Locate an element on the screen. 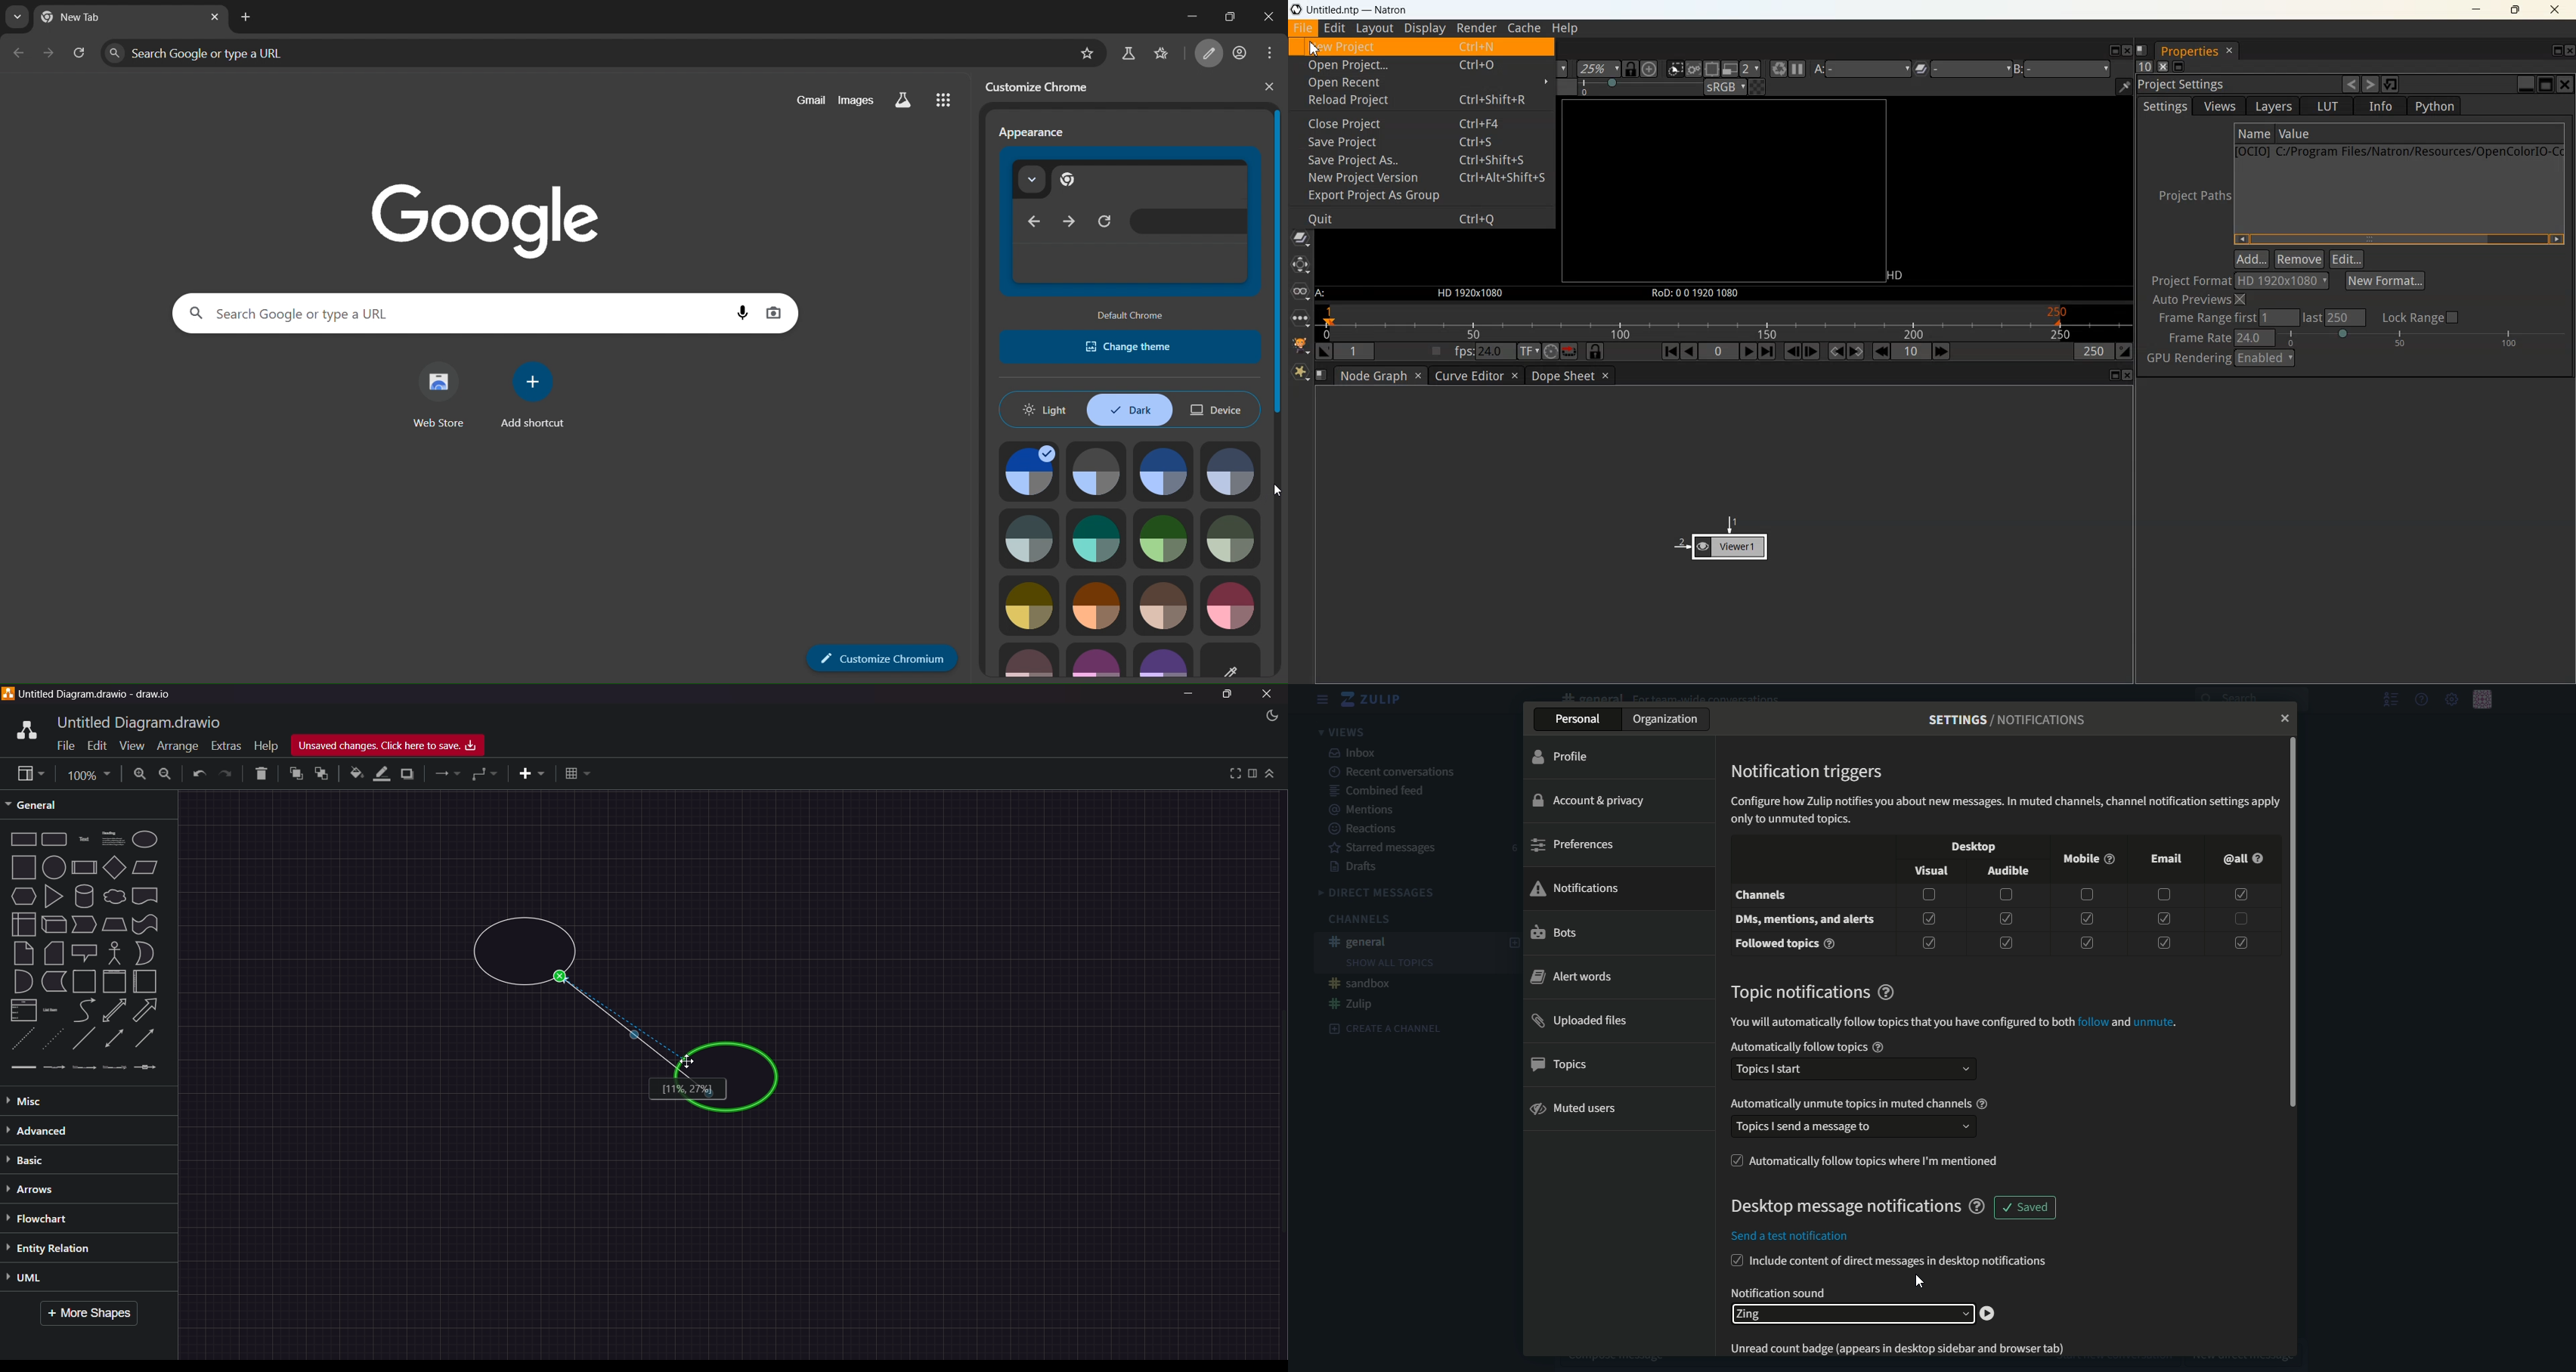 The image size is (2576, 1372). mobile is located at coordinates (2086, 859).